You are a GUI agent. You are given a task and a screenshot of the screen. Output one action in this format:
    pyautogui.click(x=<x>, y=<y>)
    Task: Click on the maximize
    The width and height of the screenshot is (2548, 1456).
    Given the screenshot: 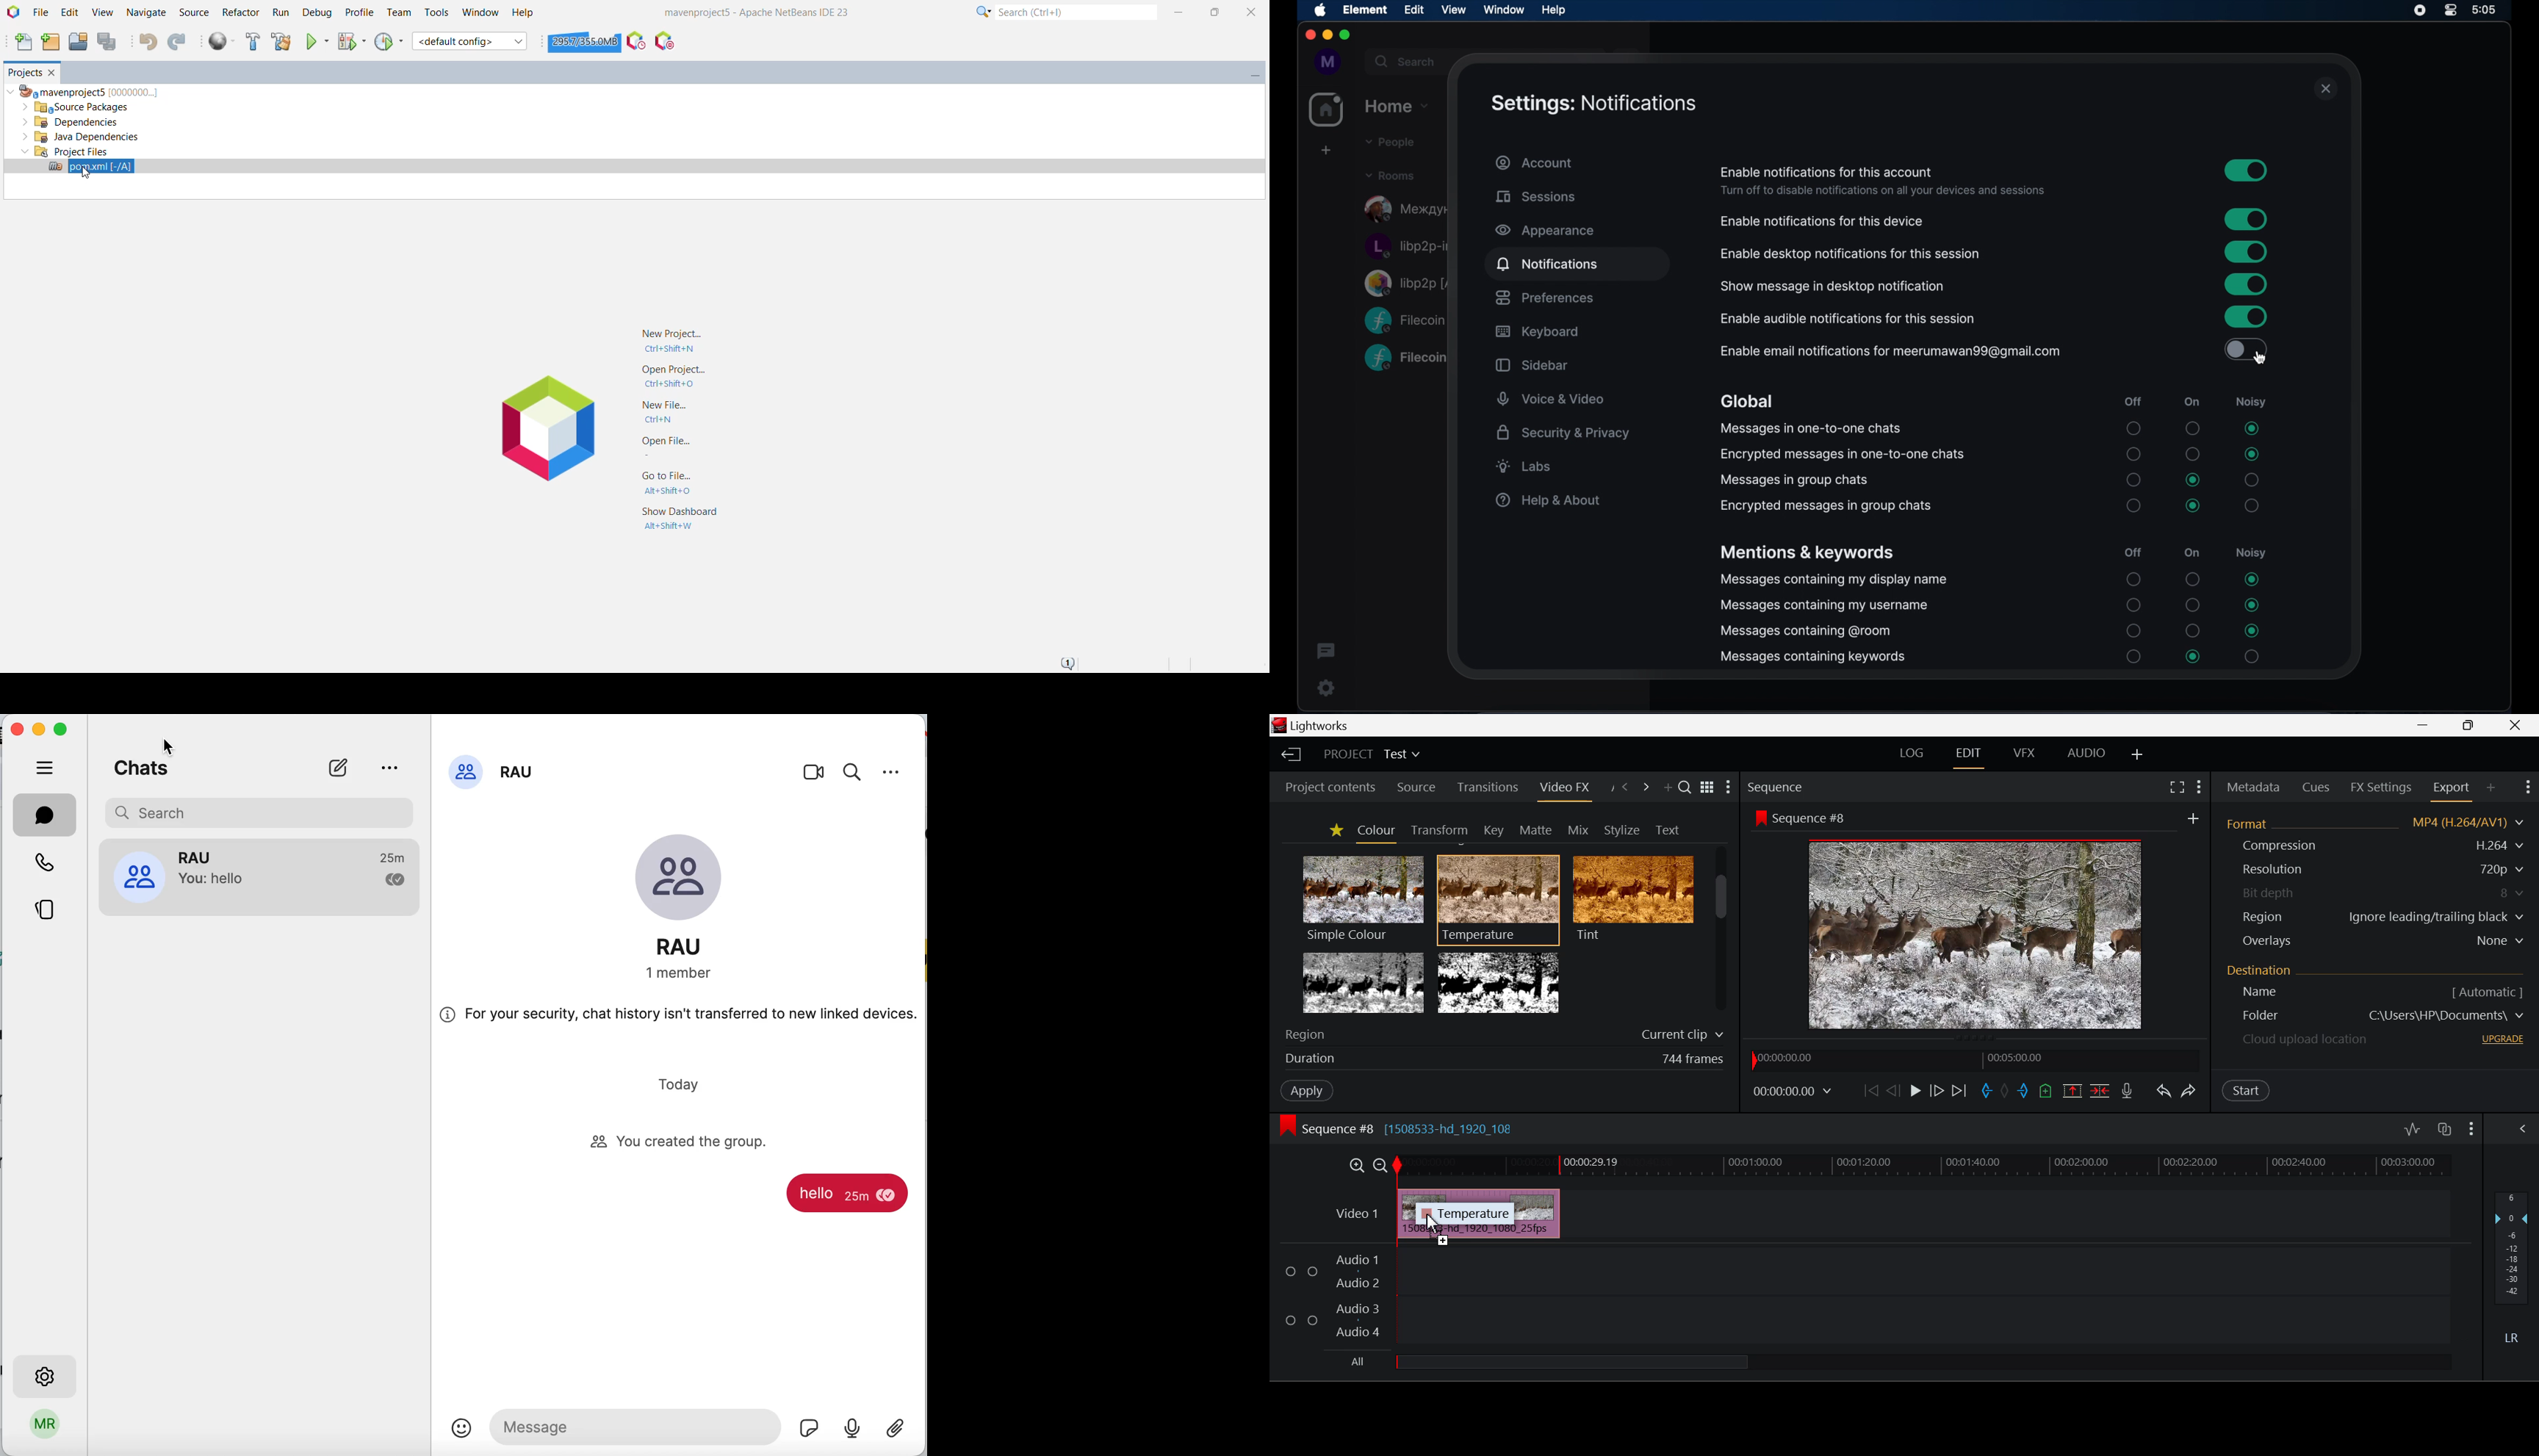 What is the action you would take?
    pyautogui.click(x=63, y=731)
    